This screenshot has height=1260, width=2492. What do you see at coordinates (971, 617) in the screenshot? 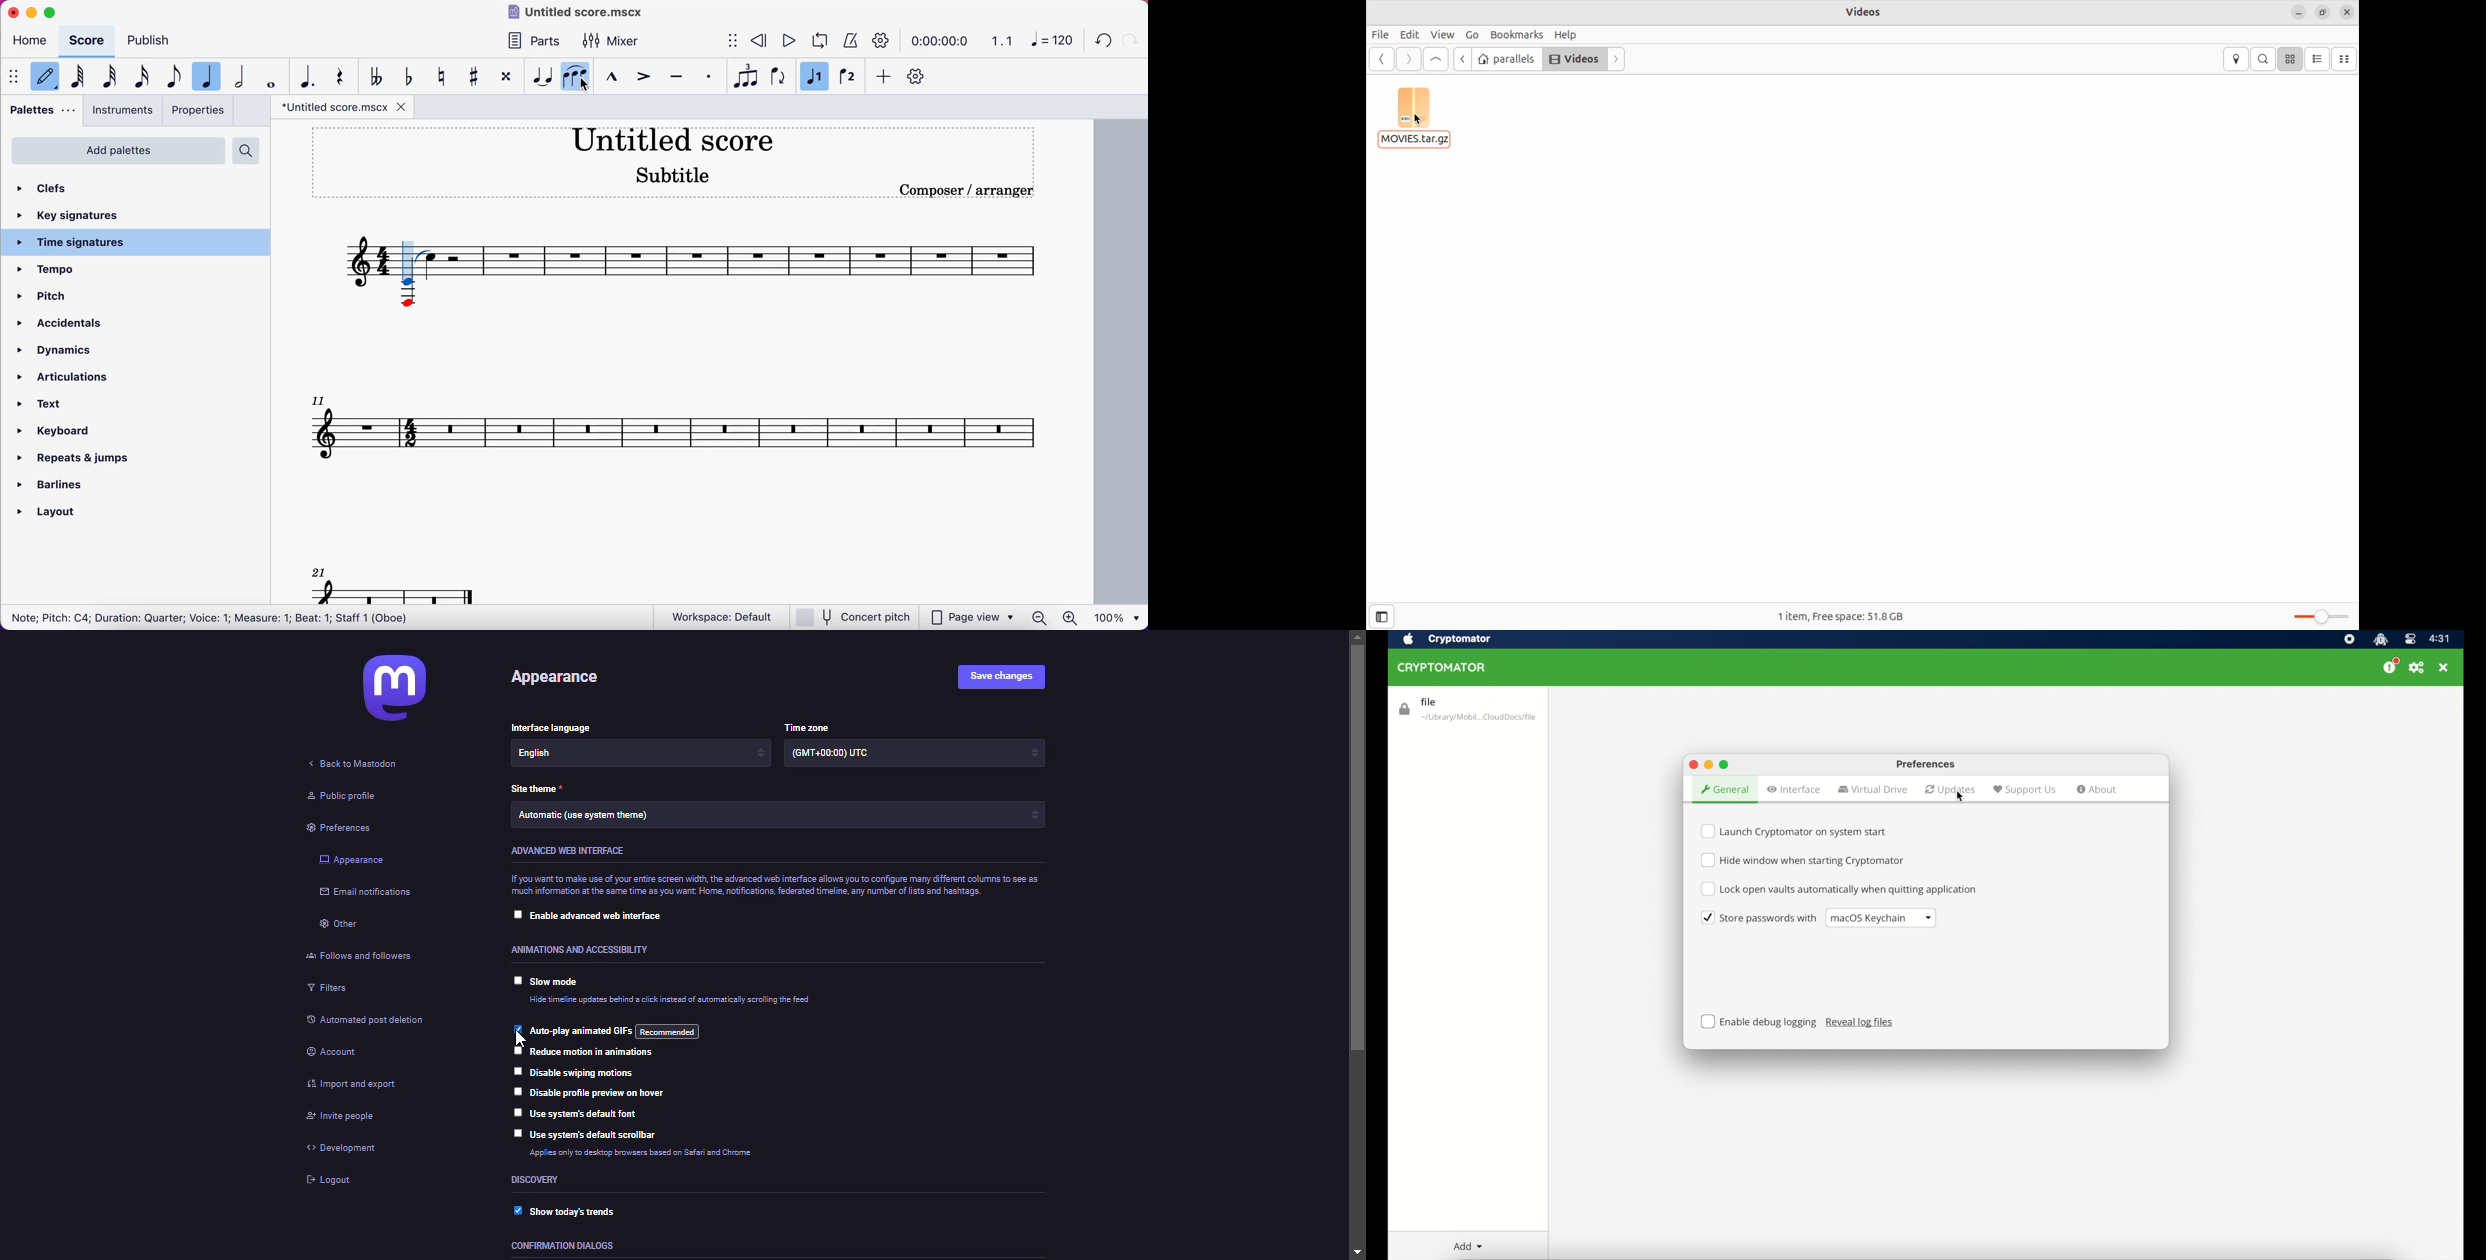
I see `page view` at bounding box center [971, 617].